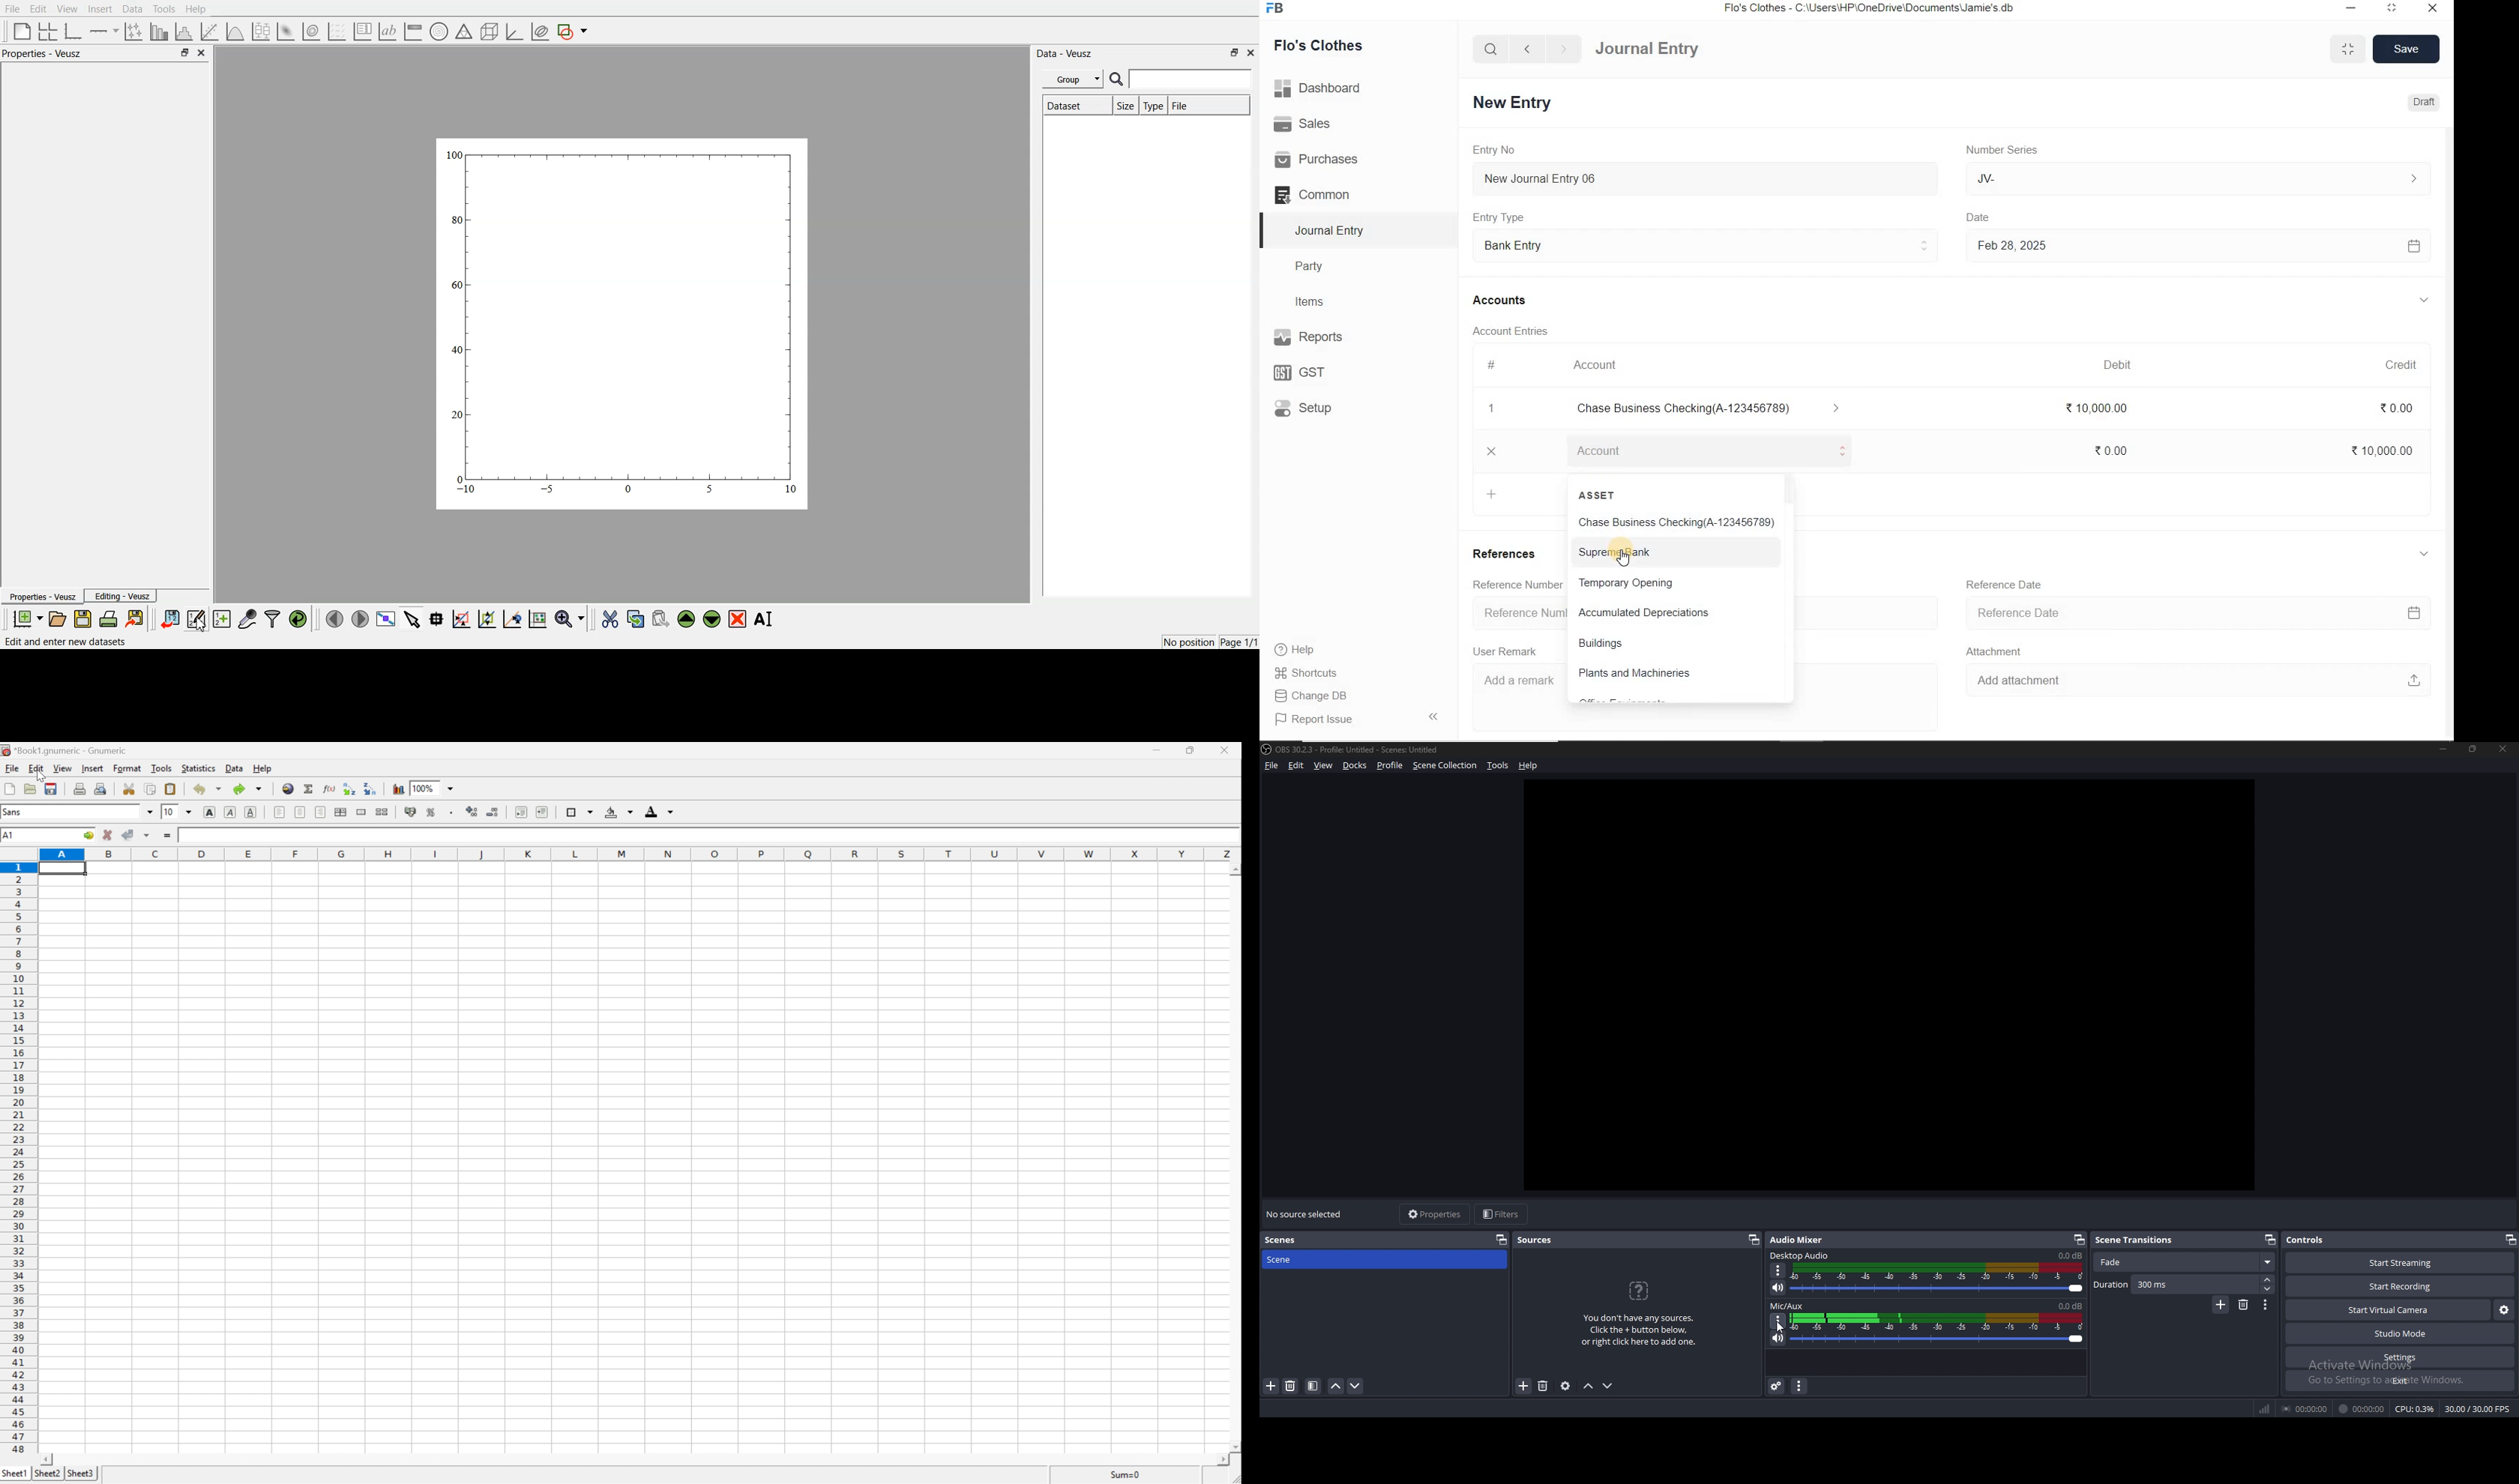  I want to click on close, so click(2505, 749).